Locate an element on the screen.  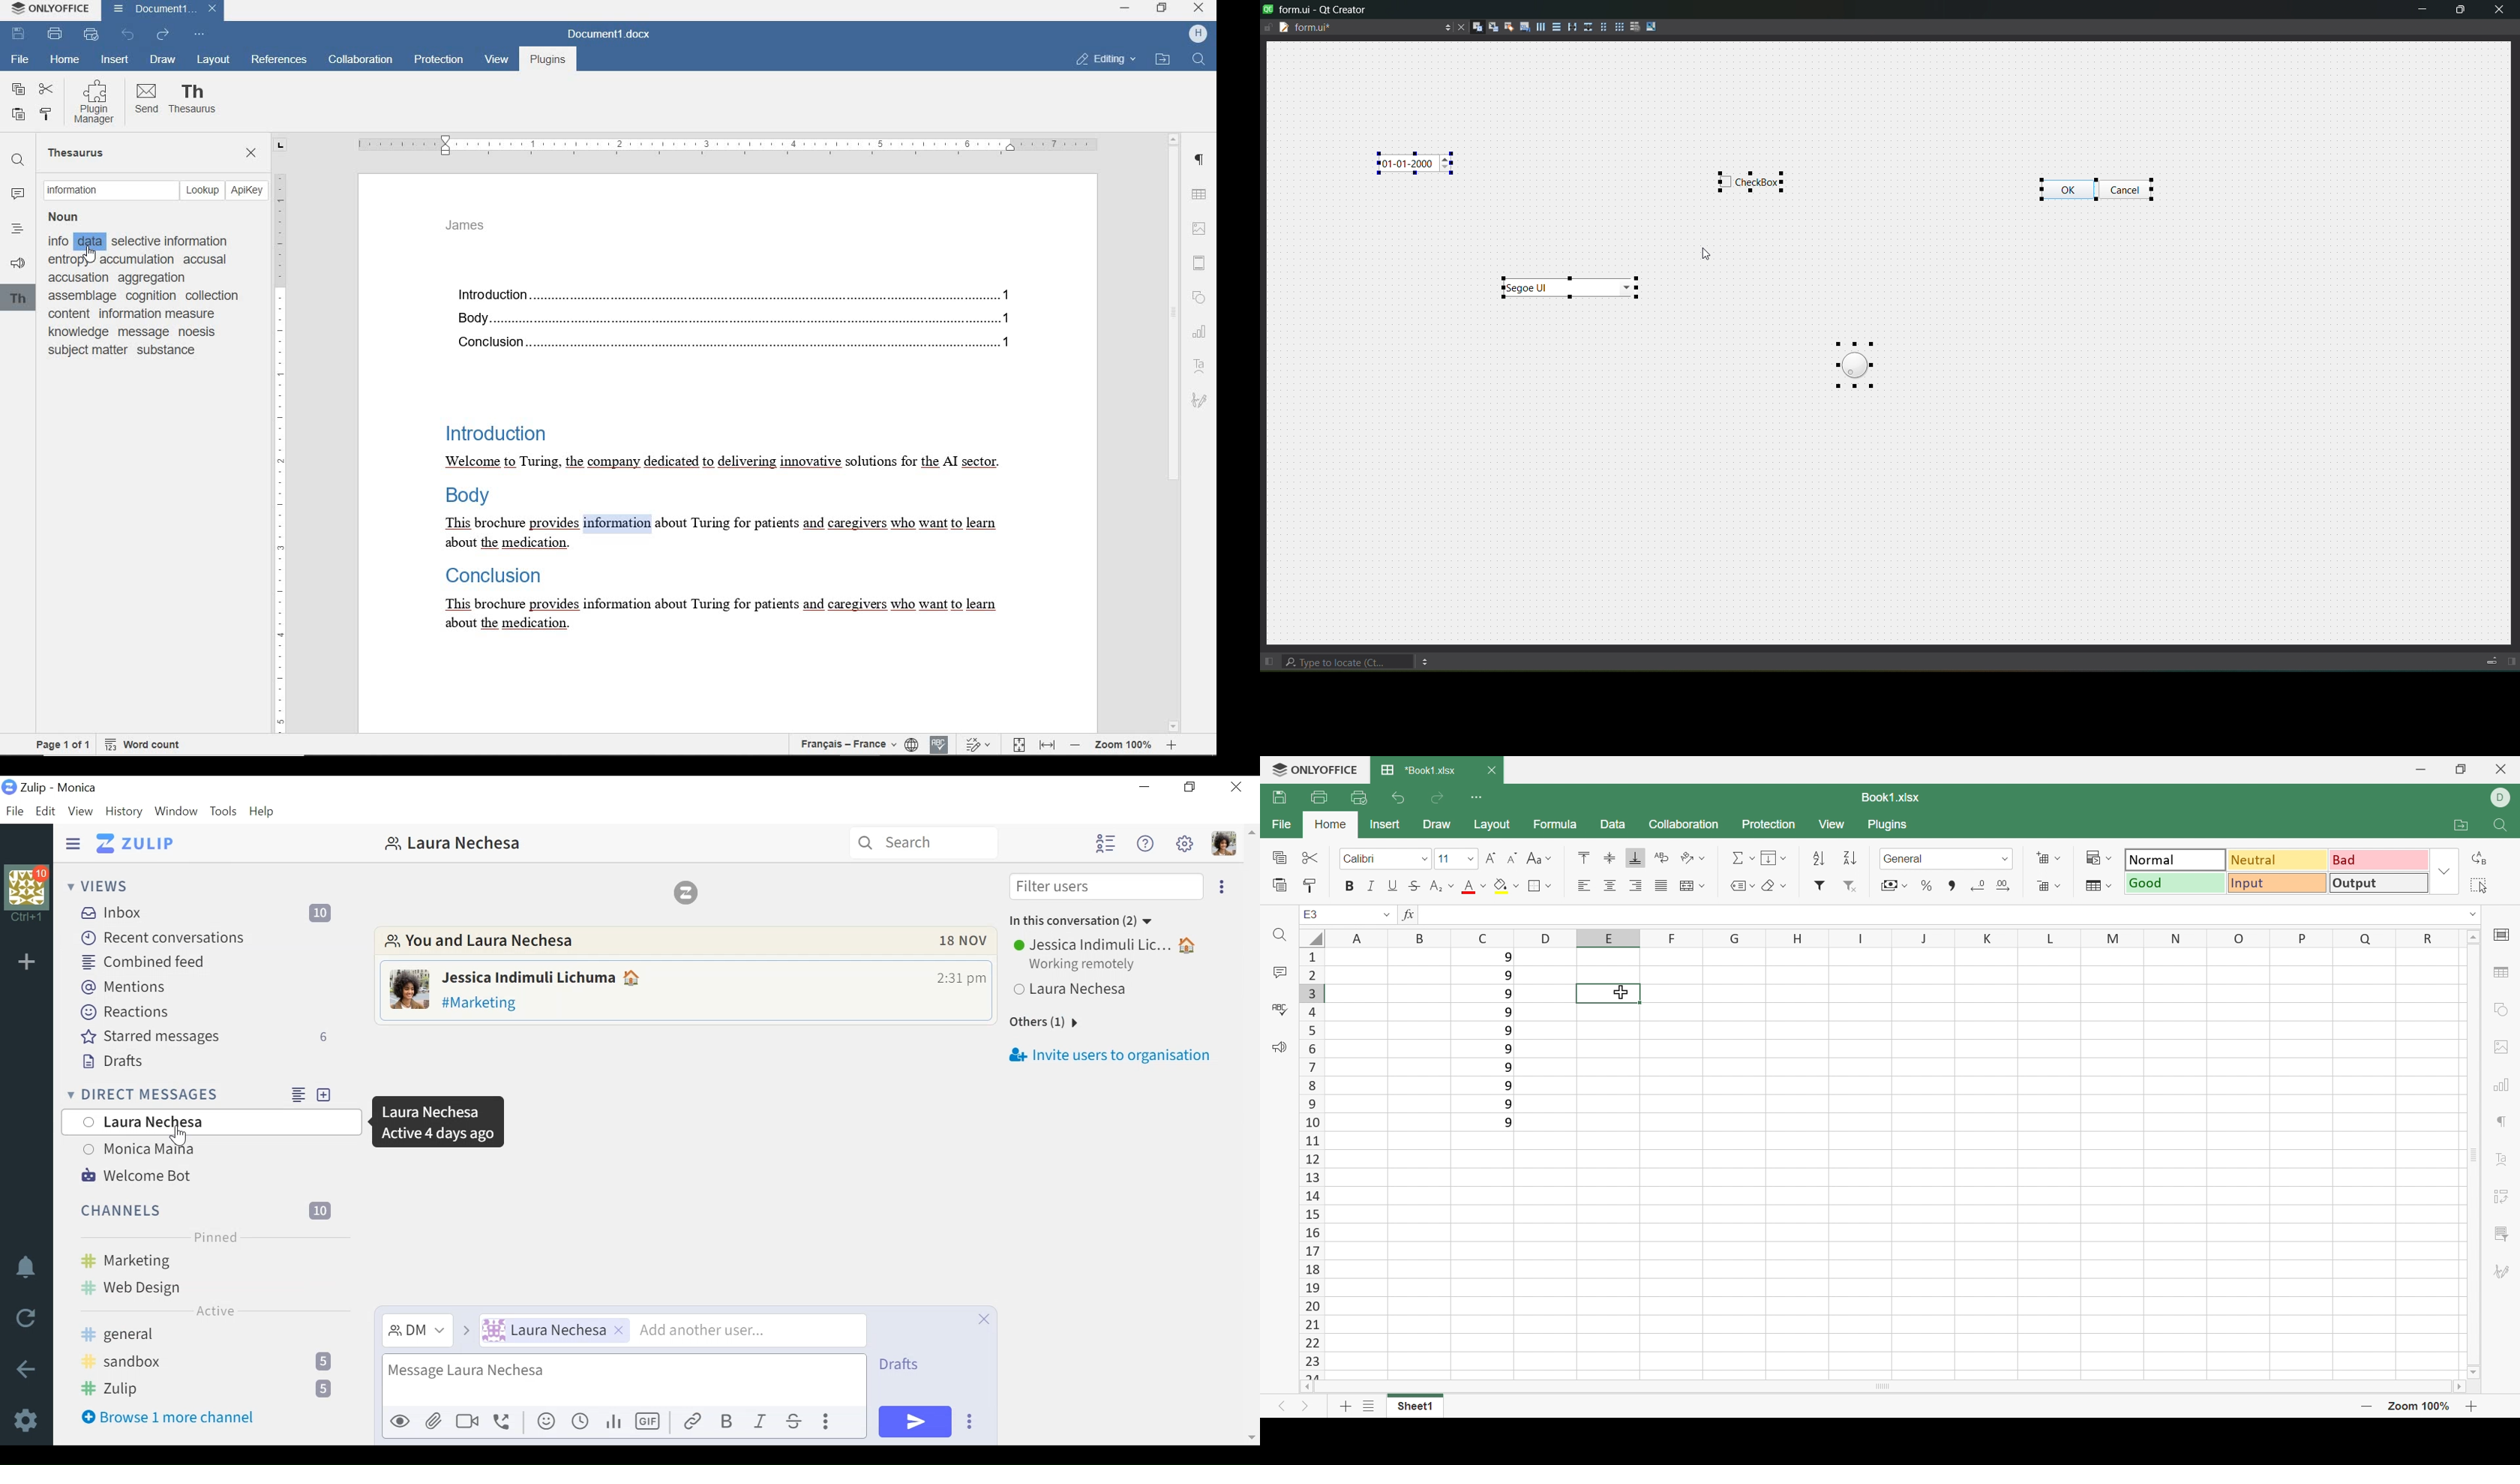
DOCUMENT NAME is located at coordinates (163, 10).